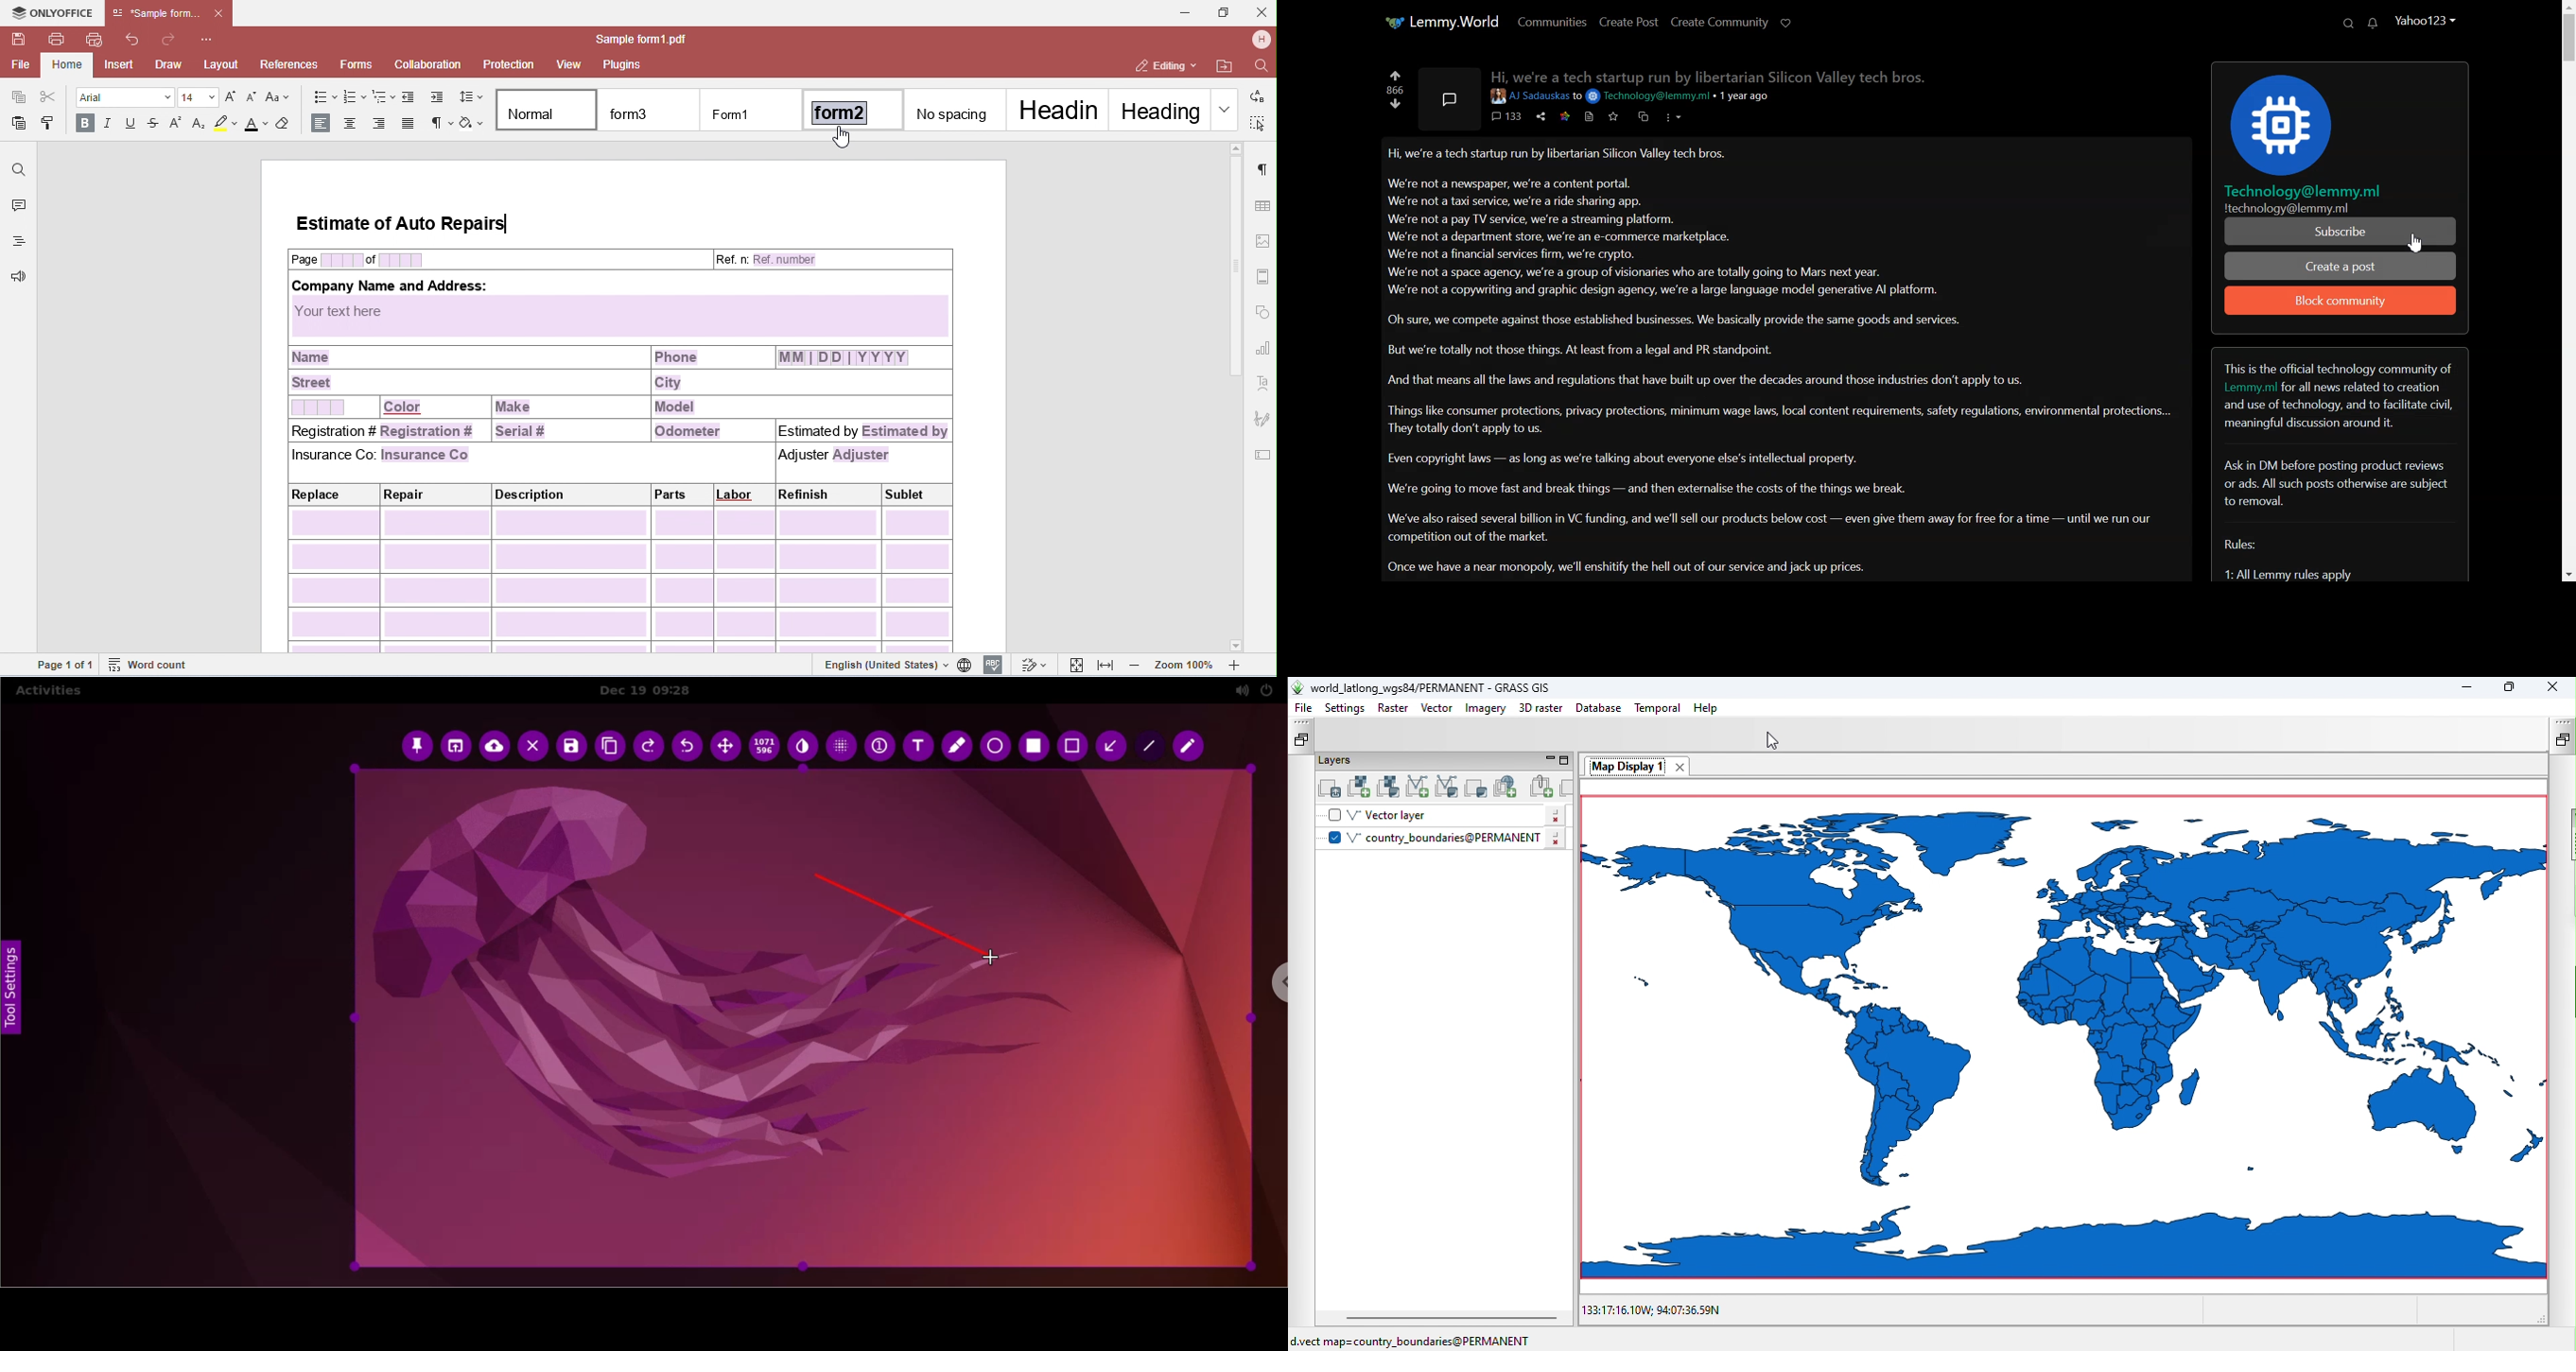 The height and width of the screenshot is (1372, 2576). Describe the element at coordinates (611, 746) in the screenshot. I see `copy to clipboard ` at that location.